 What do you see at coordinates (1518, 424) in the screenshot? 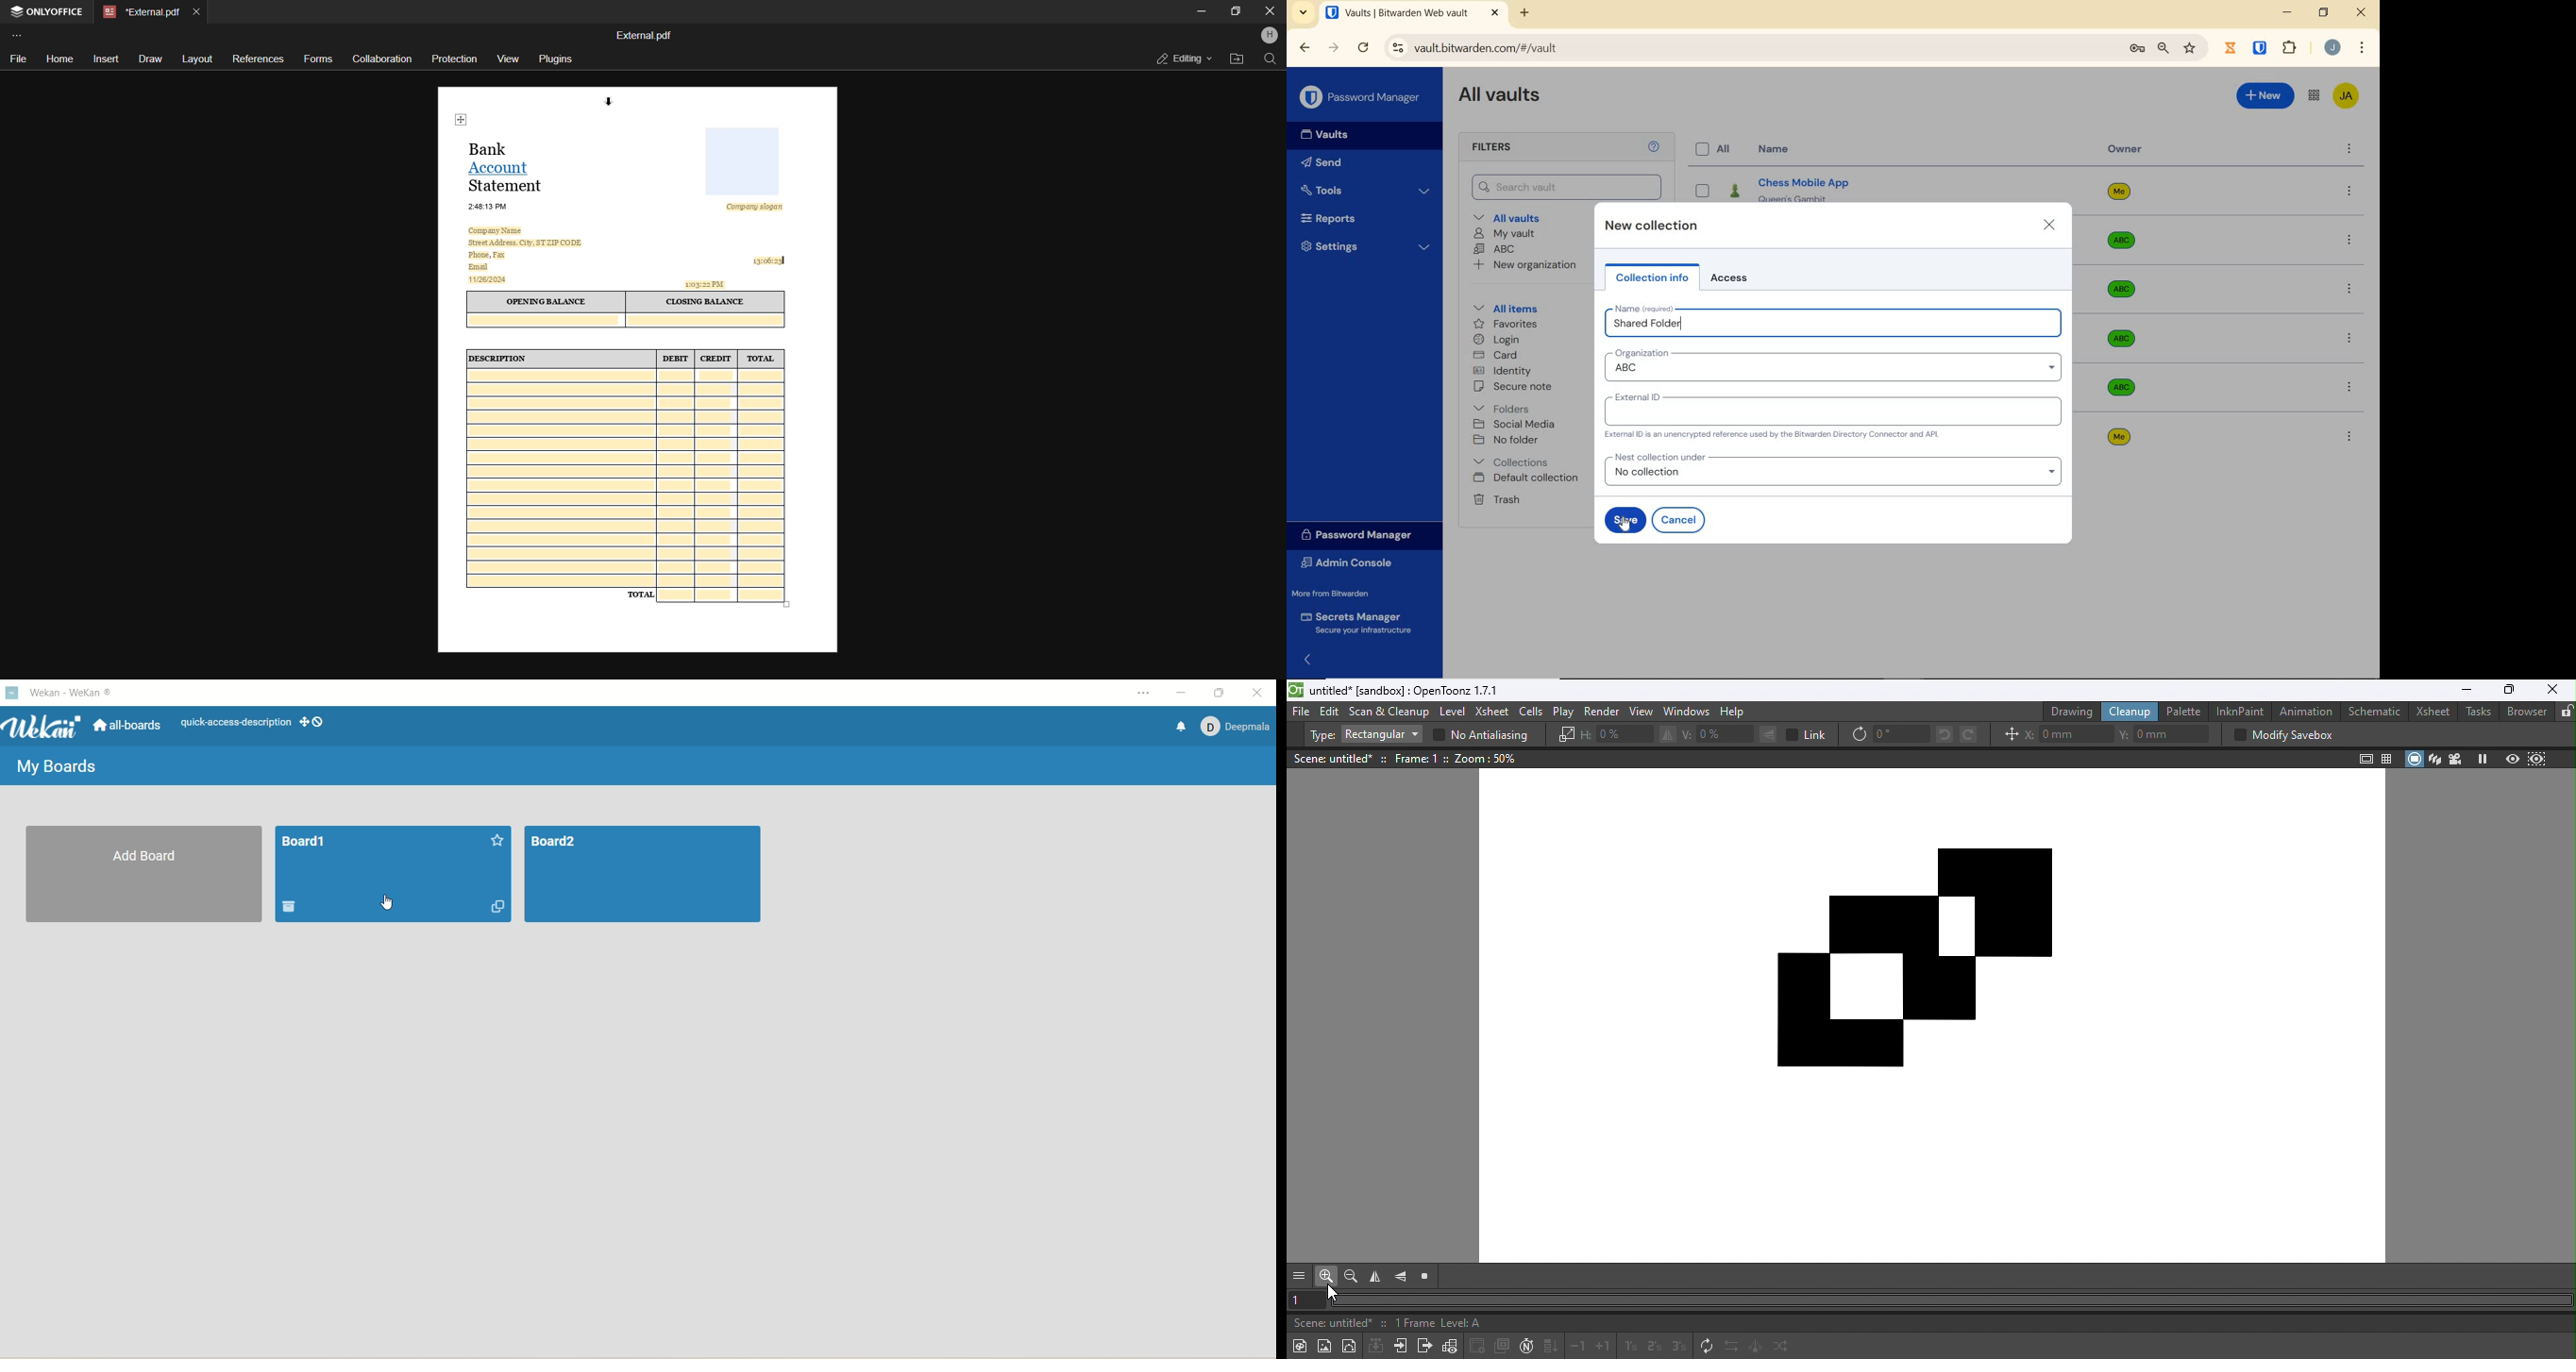
I see `social media` at bounding box center [1518, 424].